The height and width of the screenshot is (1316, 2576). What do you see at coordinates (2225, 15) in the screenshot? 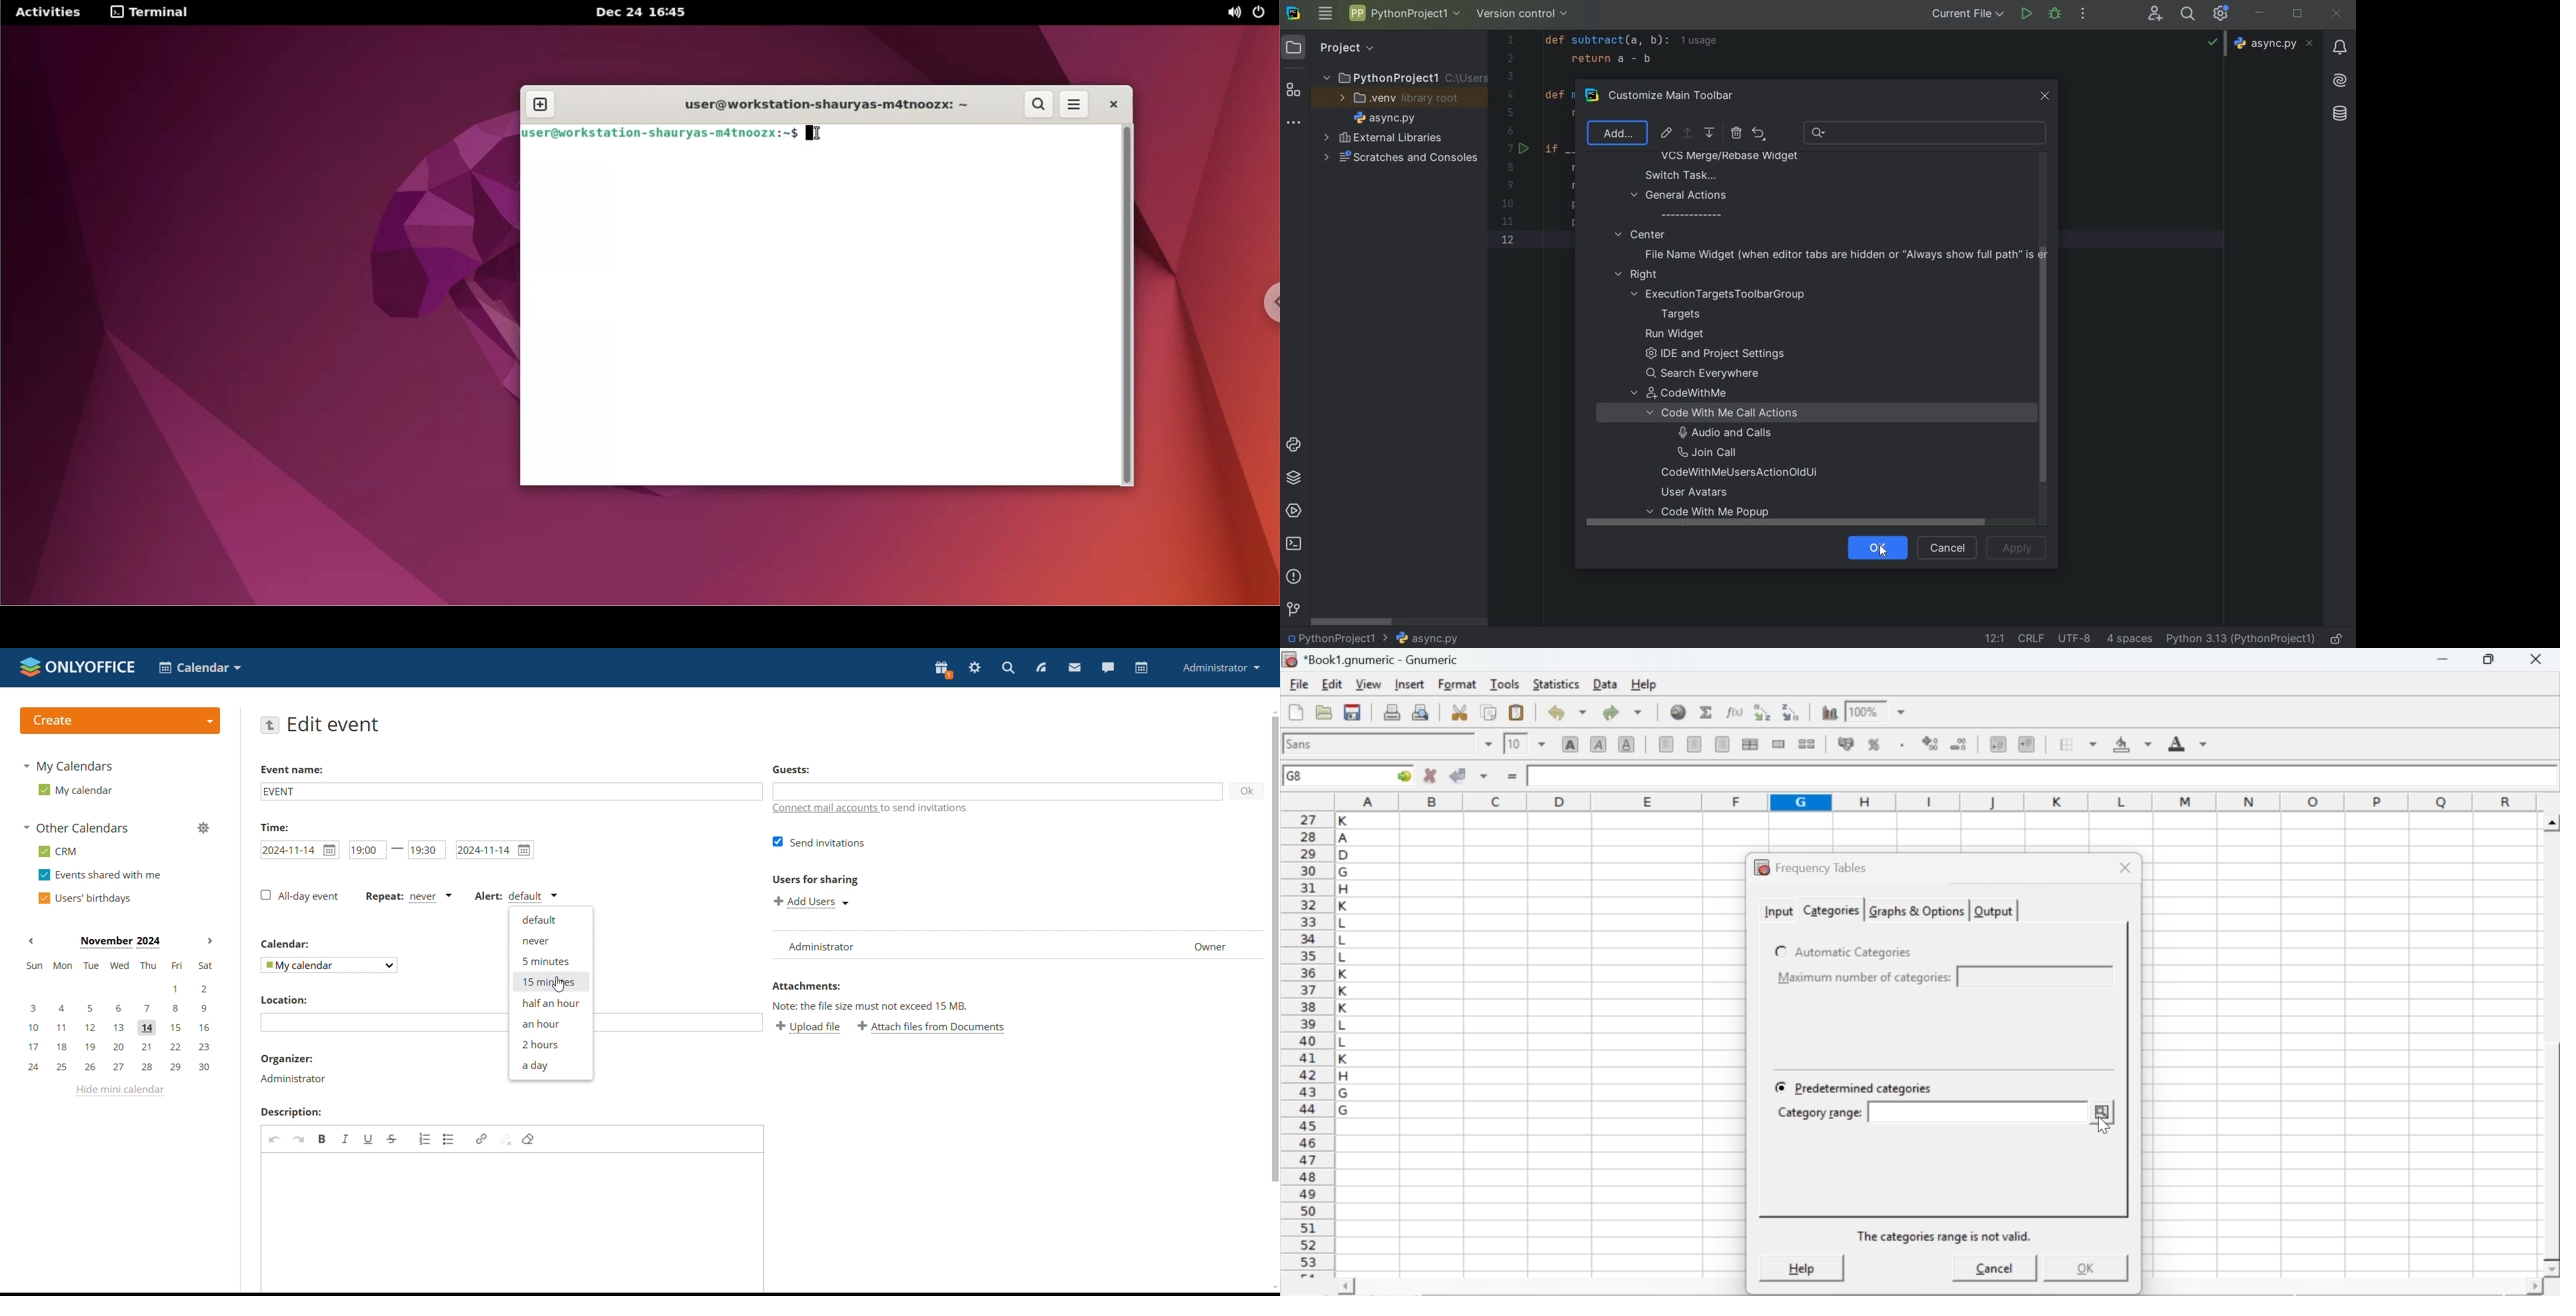
I see `IDE & PROJECT SETTINGS` at bounding box center [2225, 15].